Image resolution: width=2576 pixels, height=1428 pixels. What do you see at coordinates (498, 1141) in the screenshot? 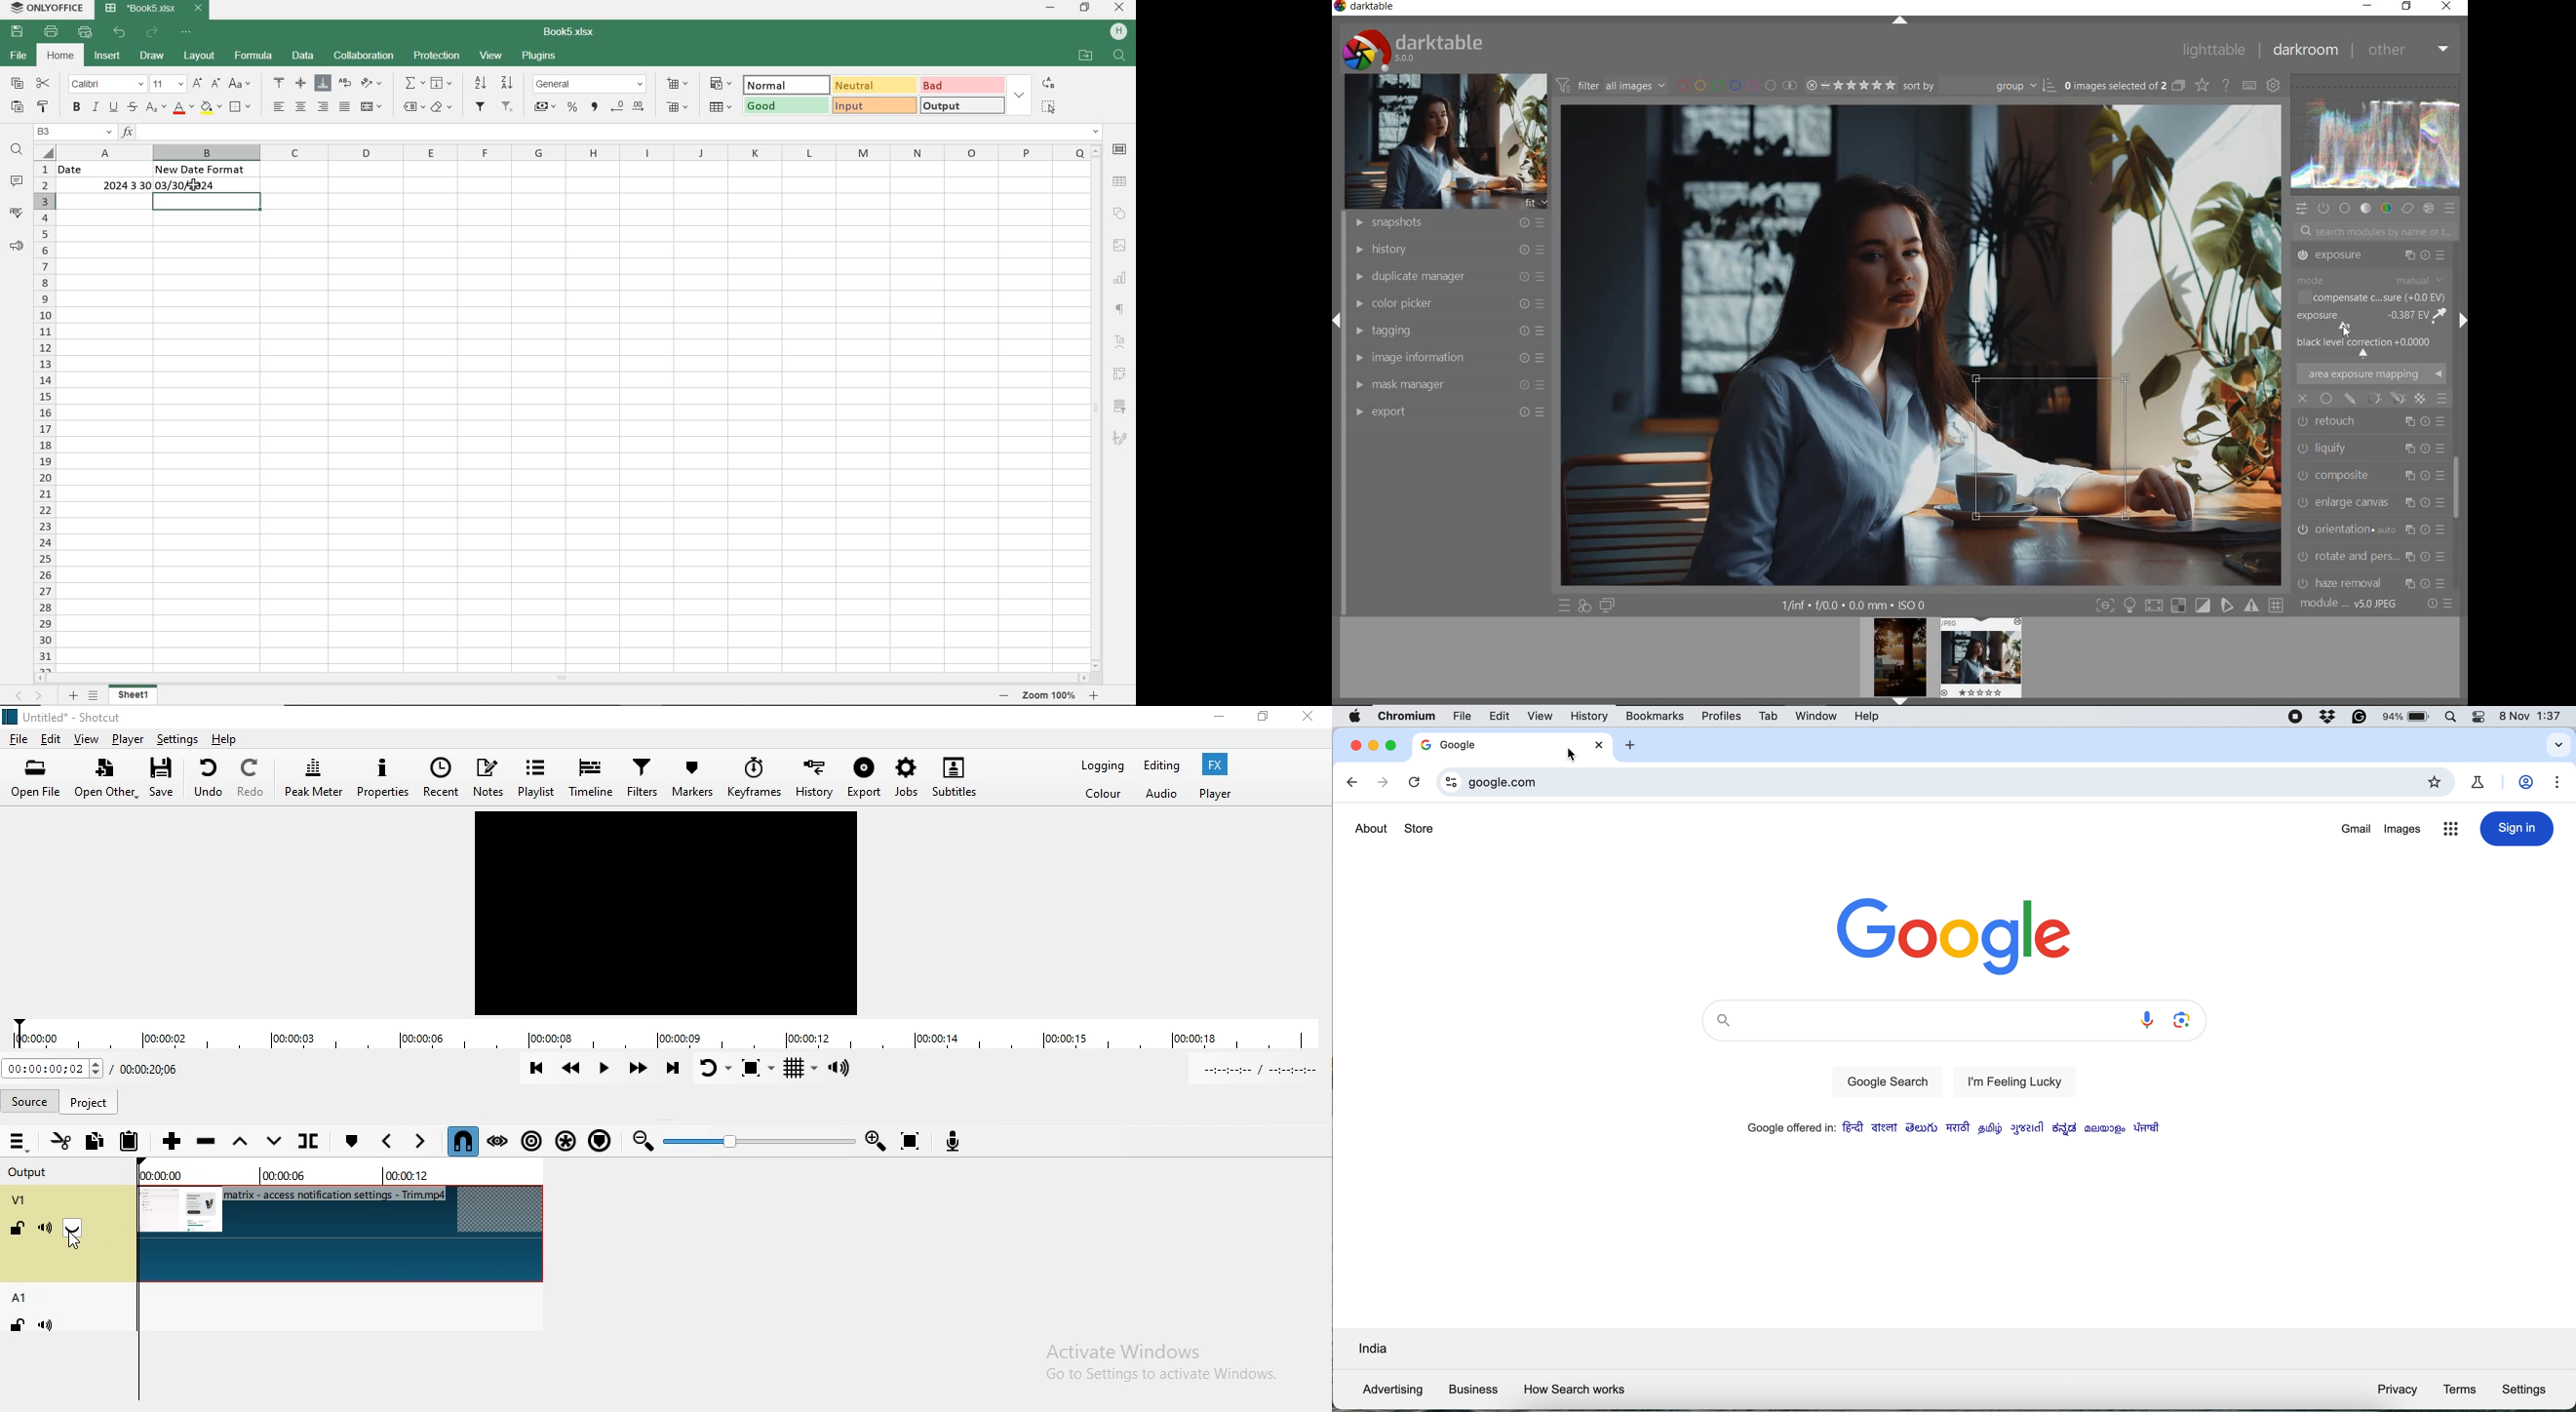
I see `Scrub while dragging` at bounding box center [498, 1141].